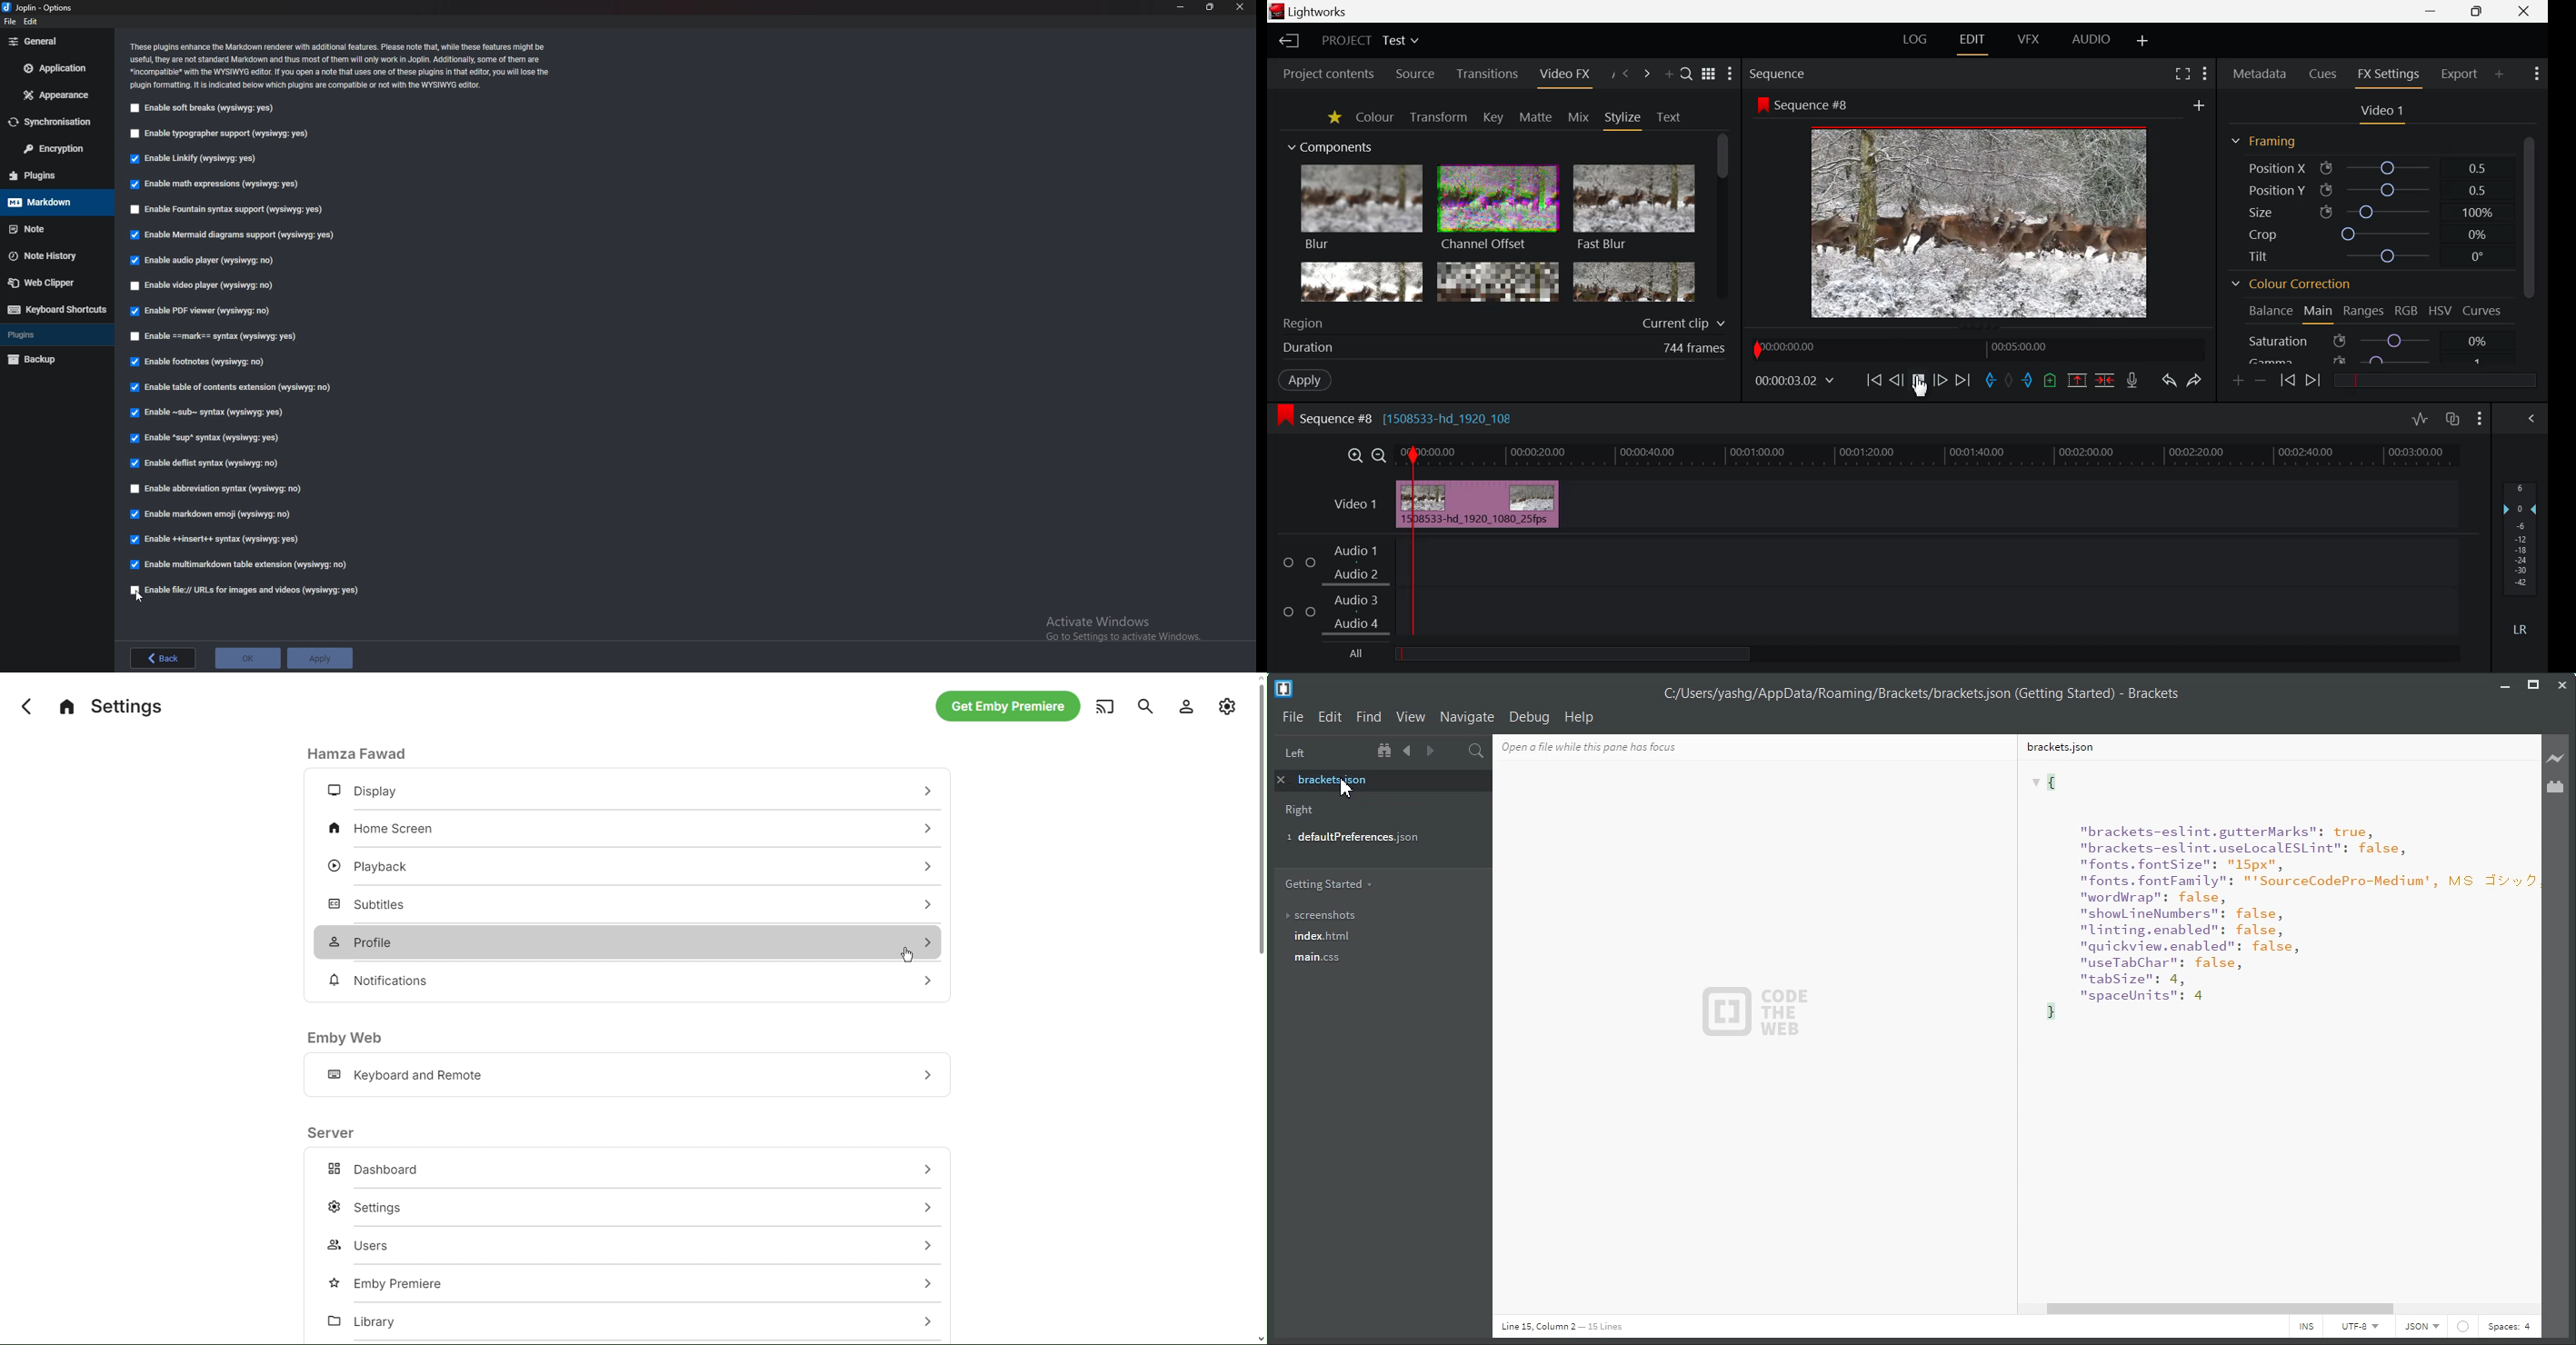  What do you see at coordinates (222, 135) in the screenshot?
I see `Enable typographer support` at bounding box center [222, 135].